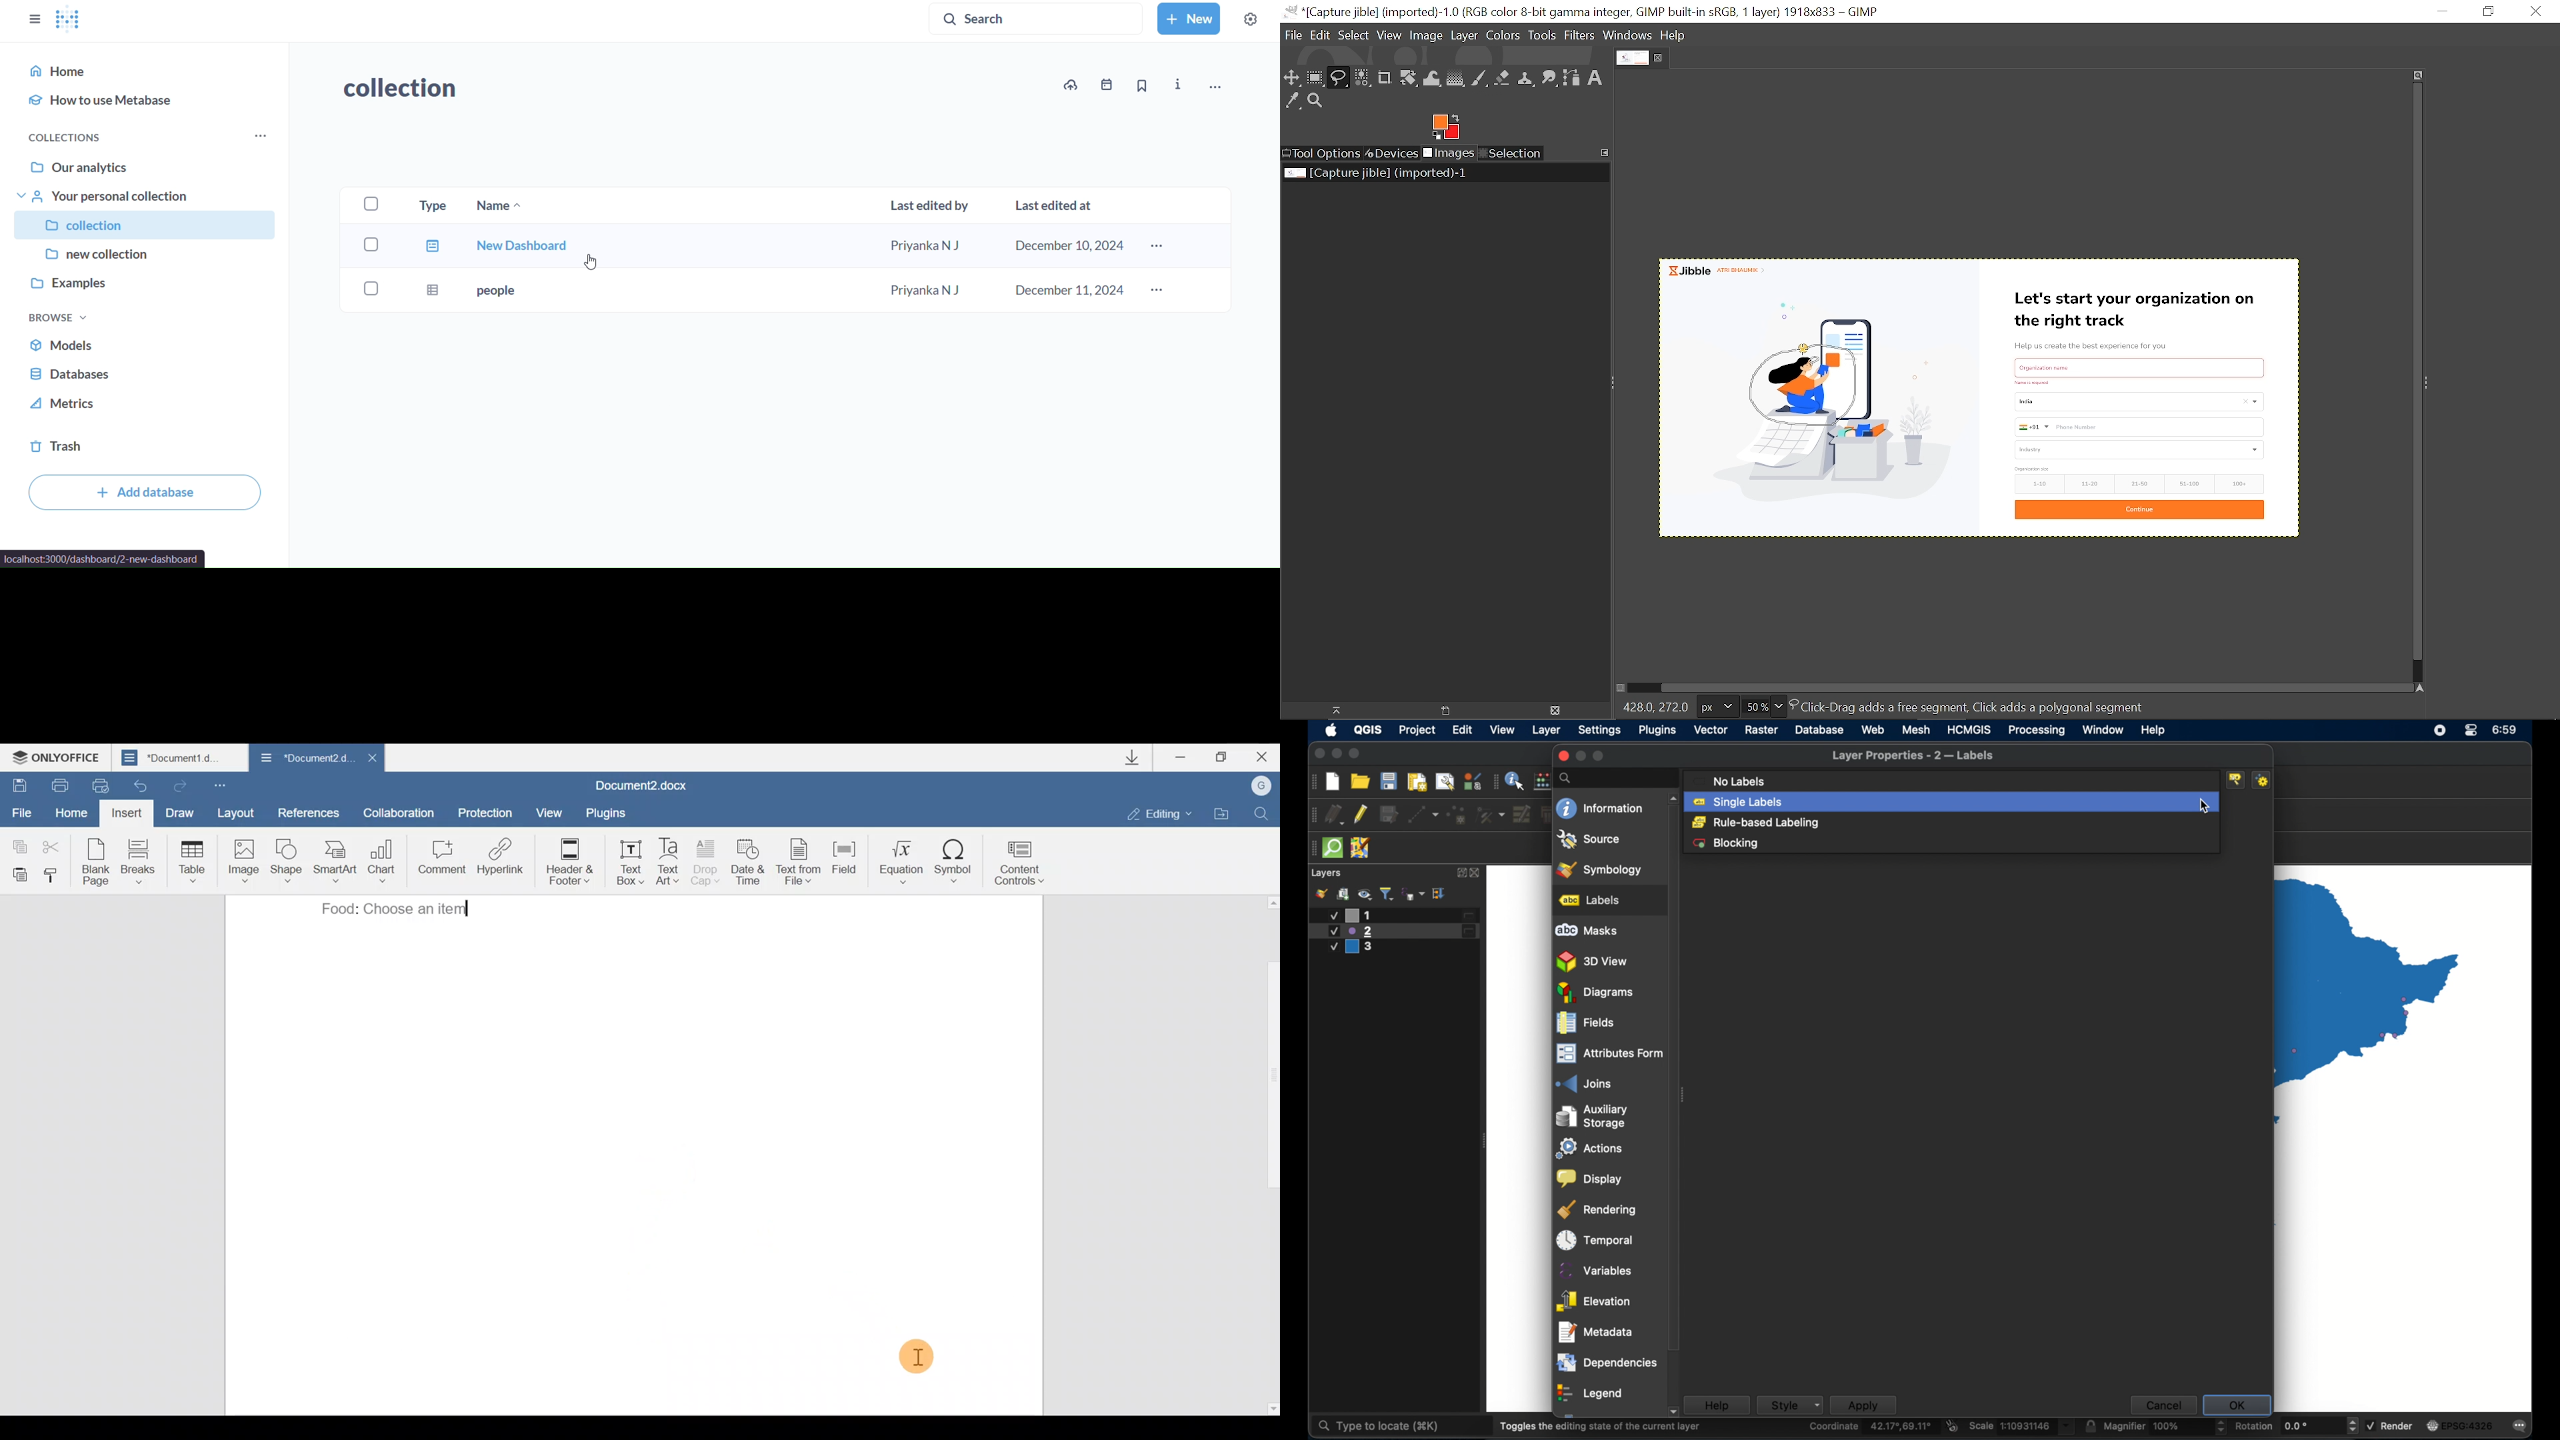  I want to click on typing cursor, so click(466, 909).